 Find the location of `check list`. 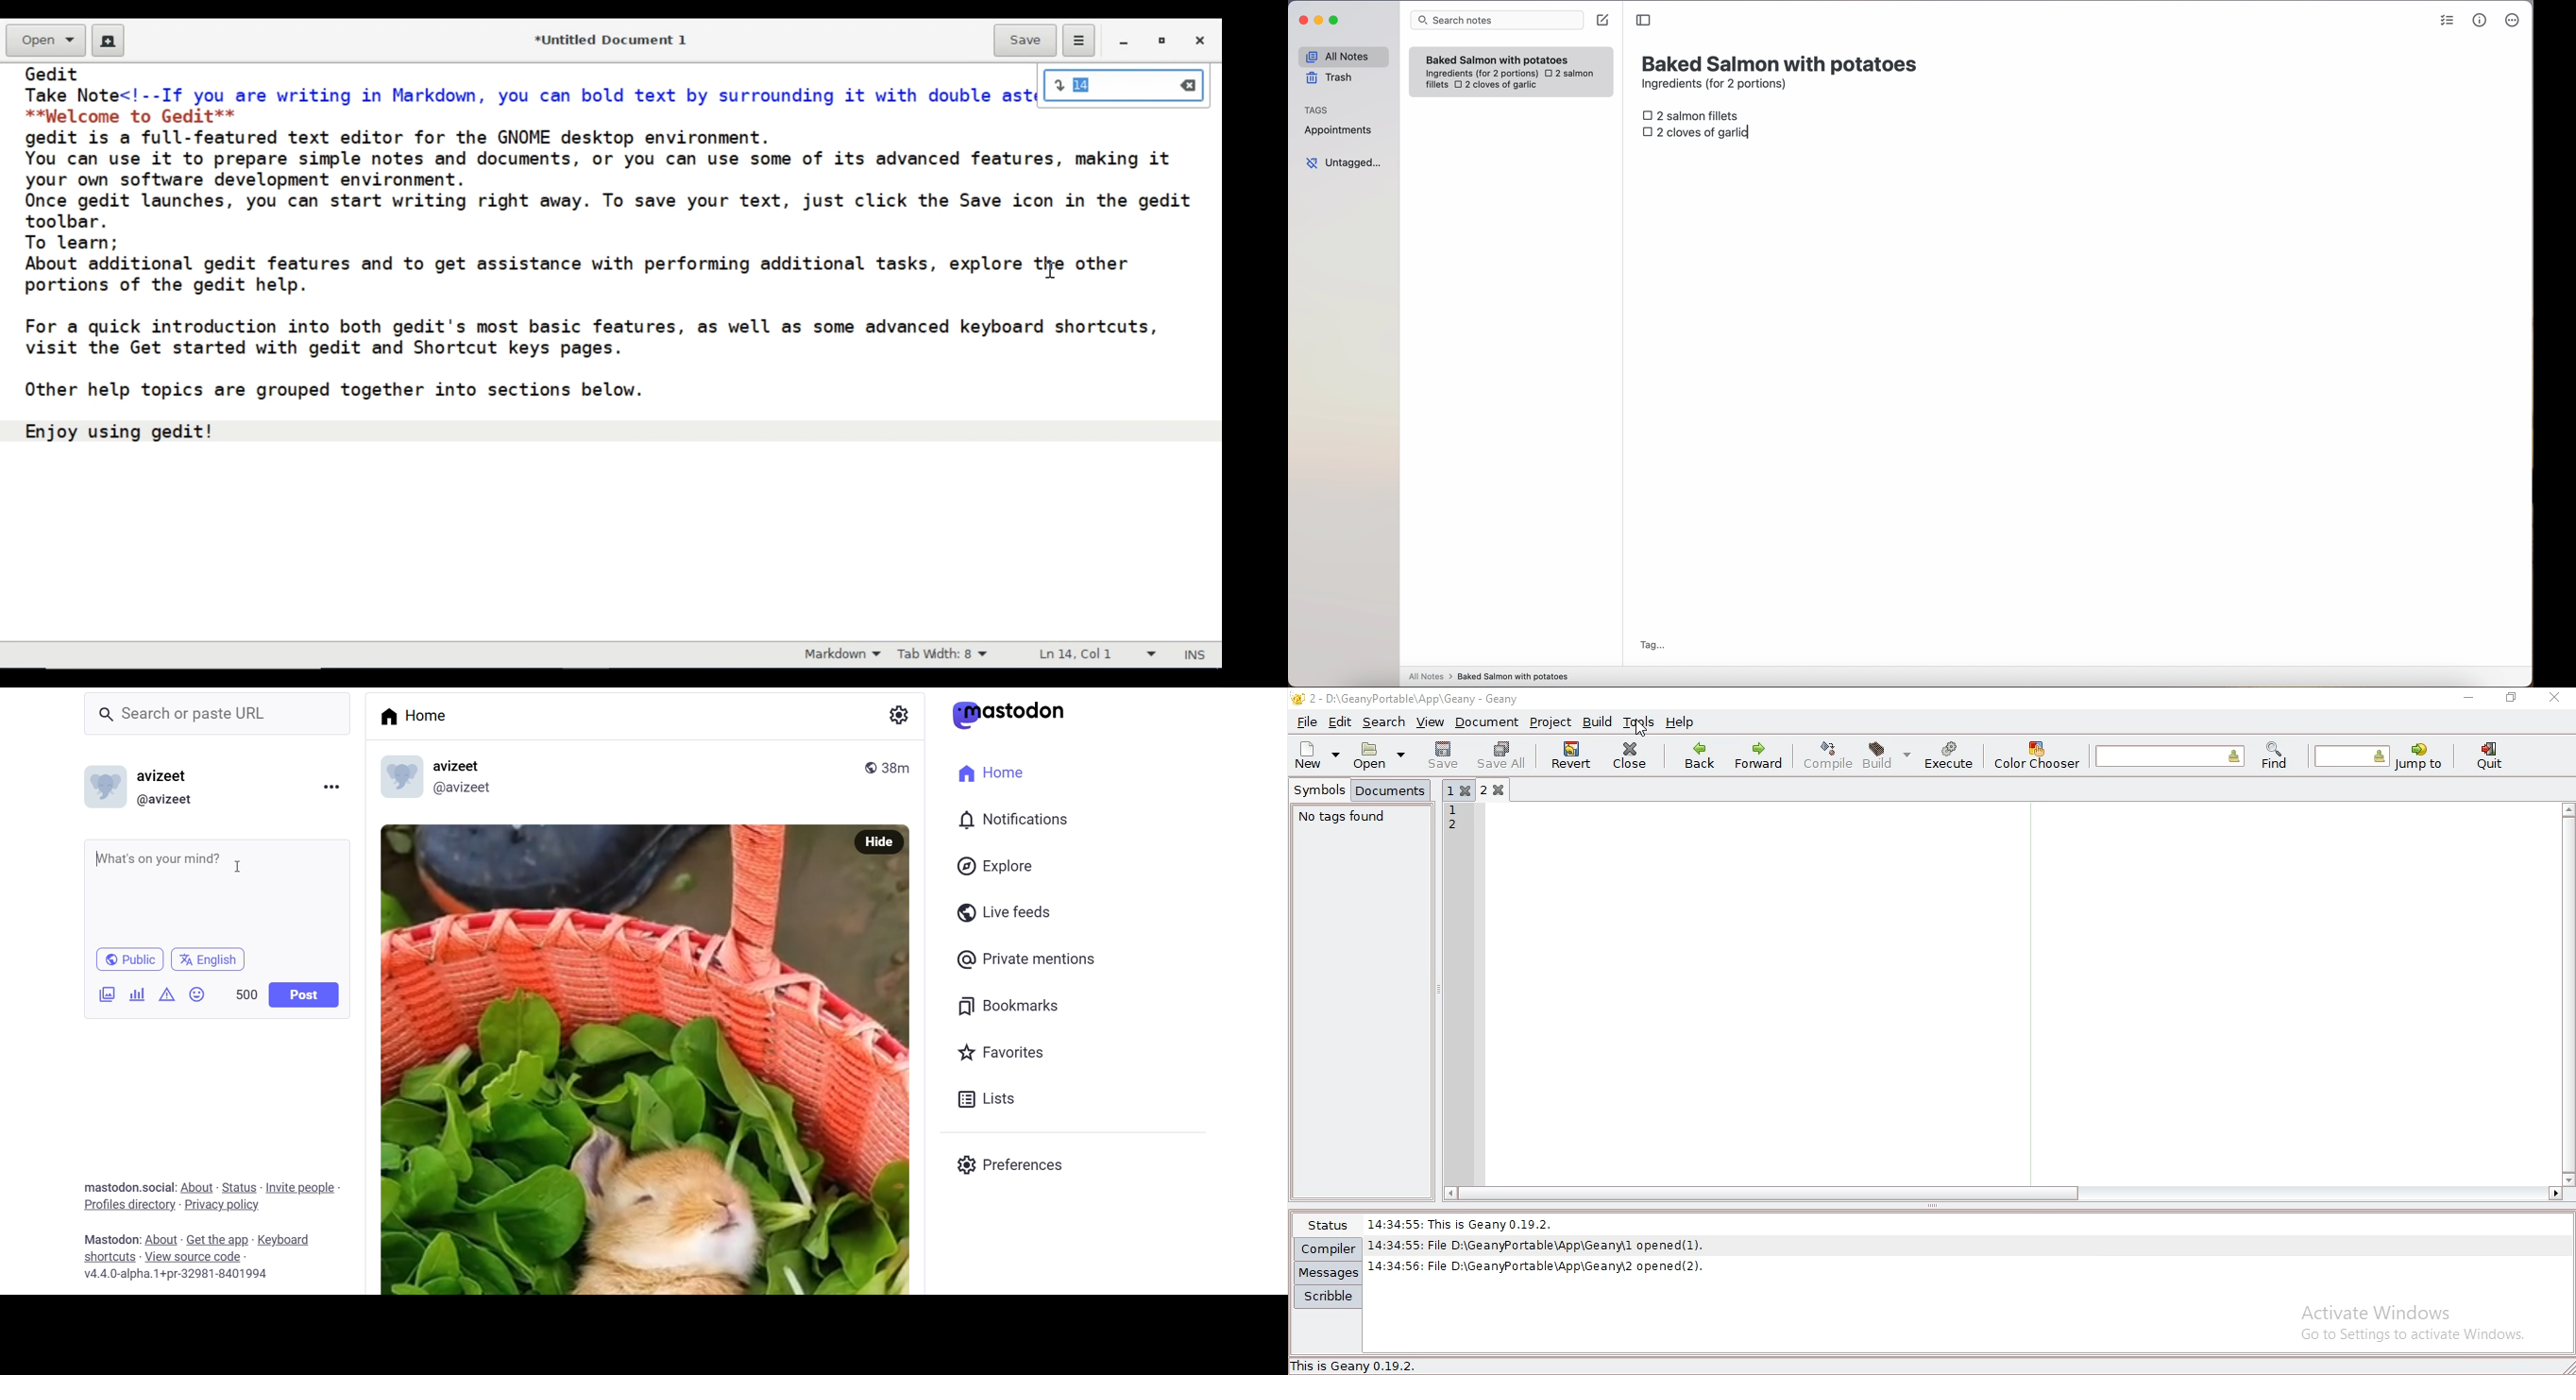

check list is located at coordinates (2447, 21).